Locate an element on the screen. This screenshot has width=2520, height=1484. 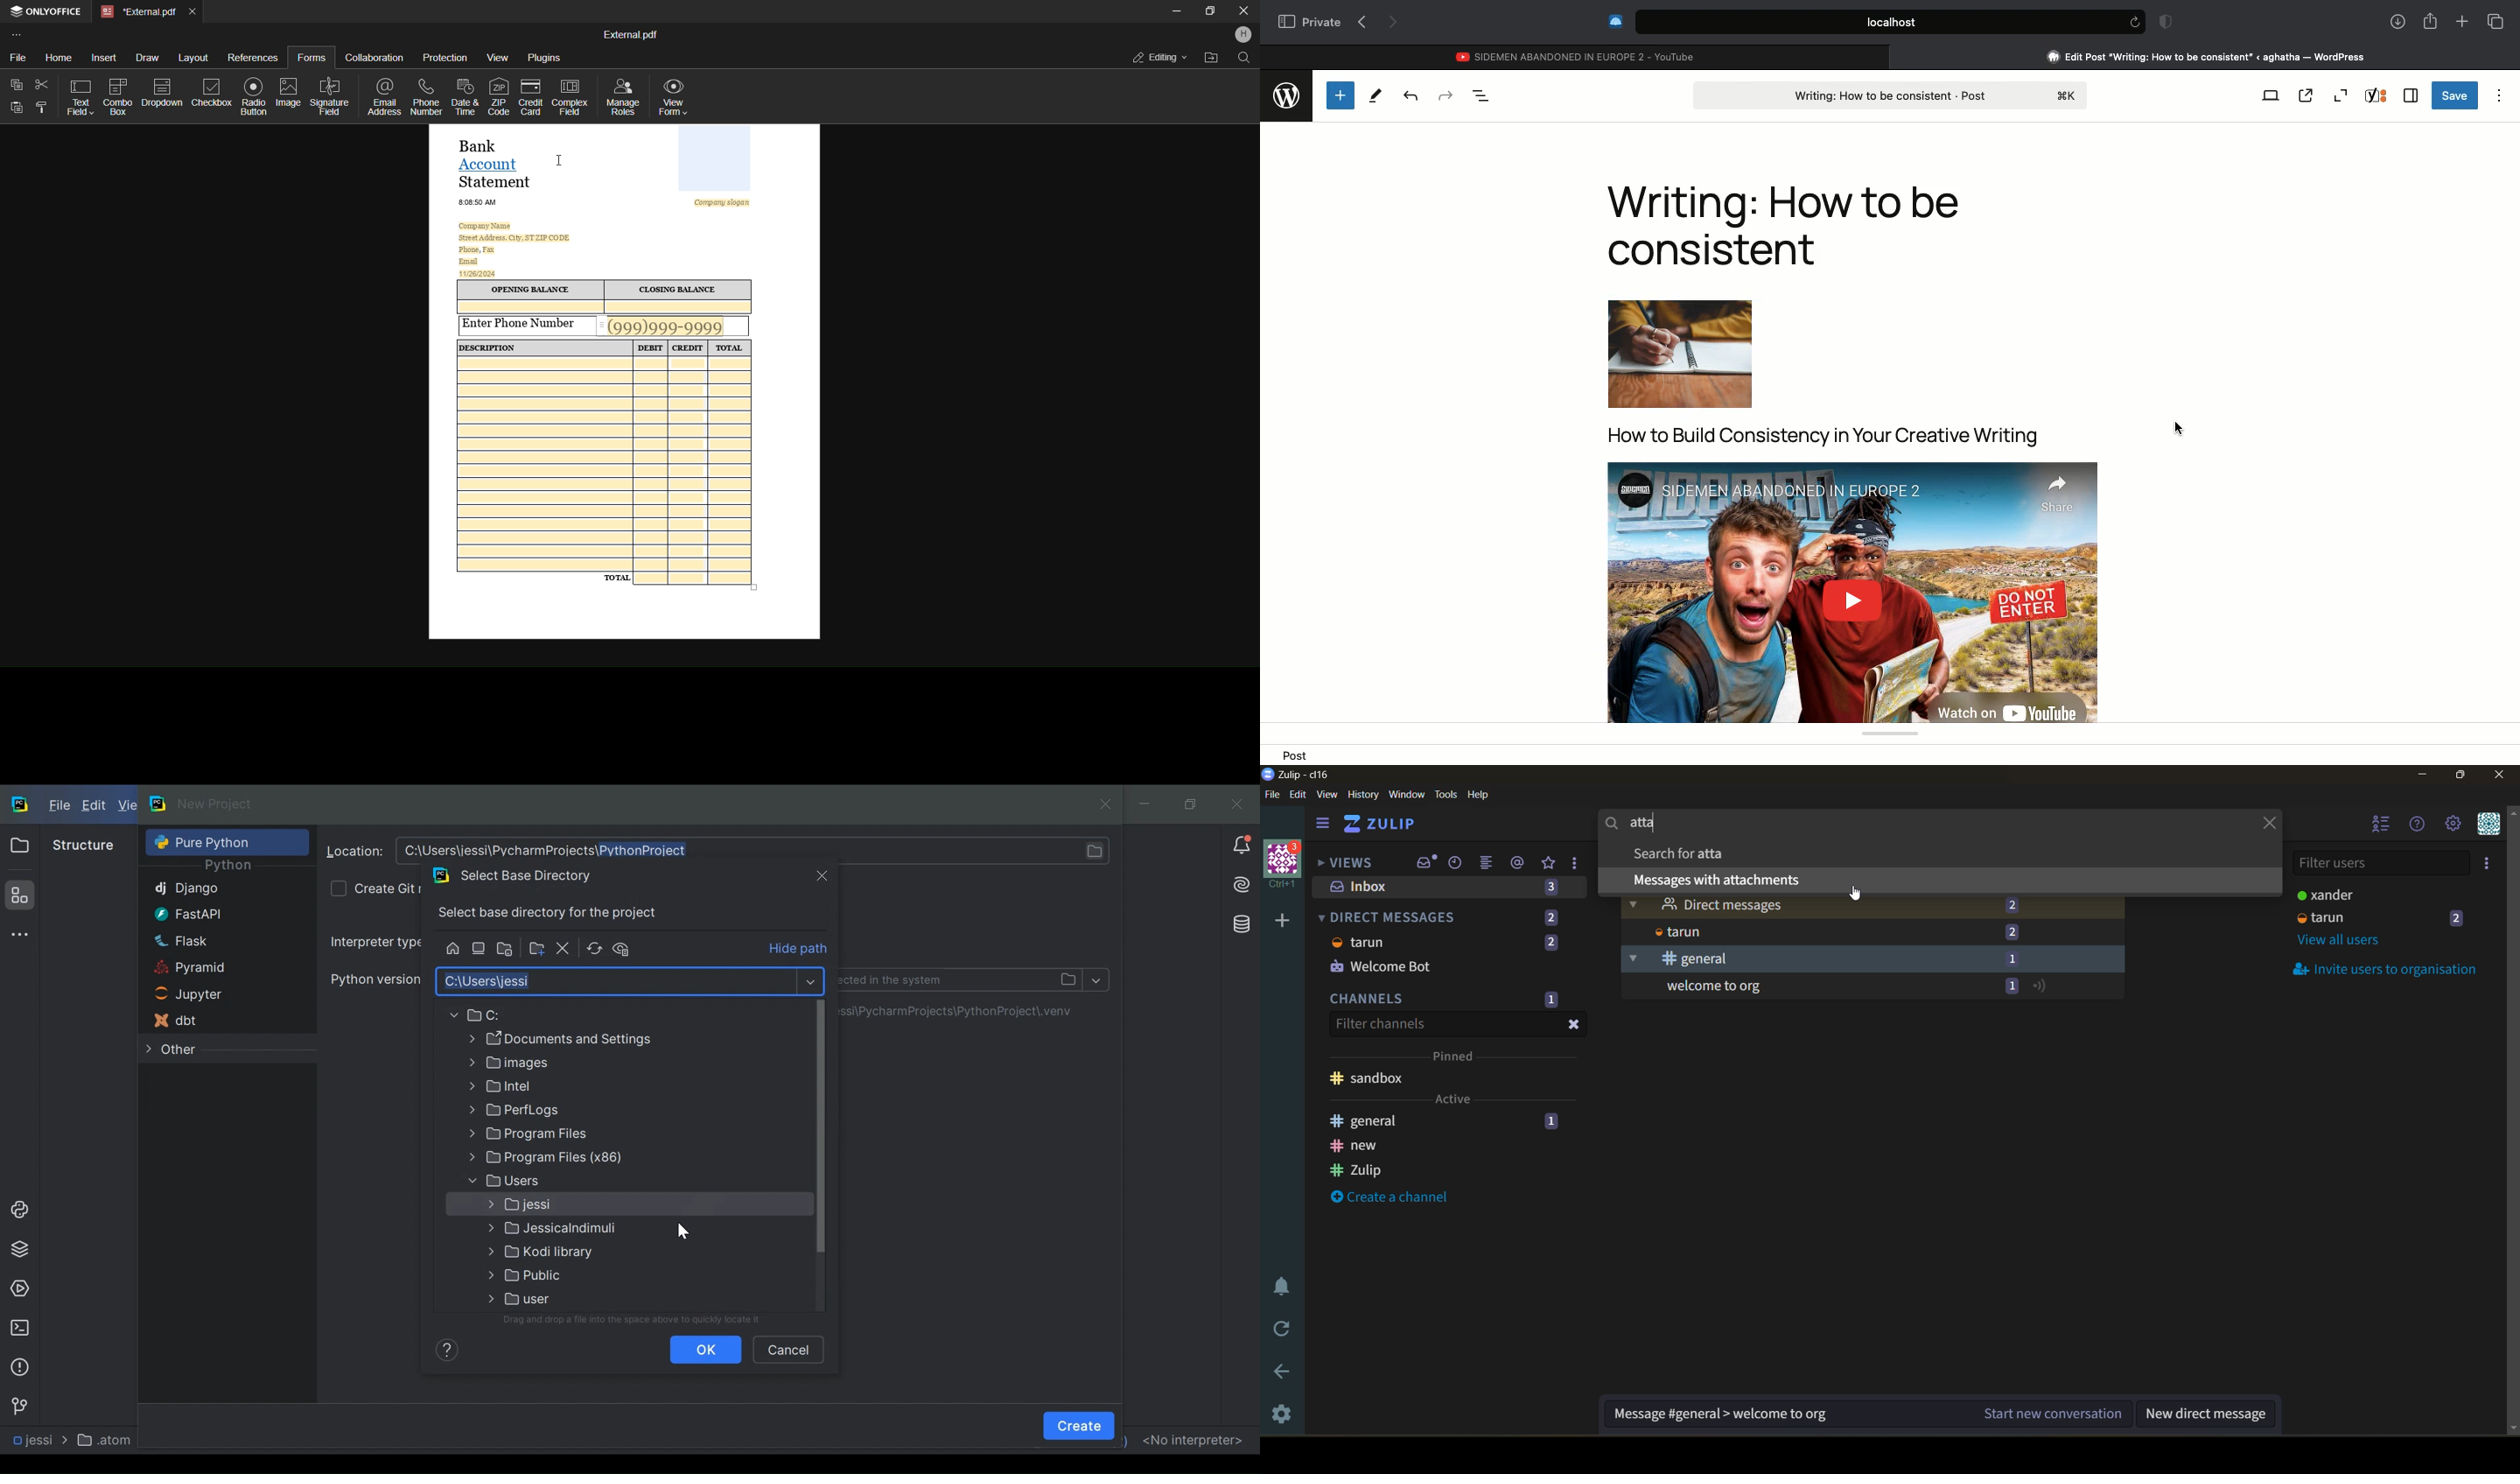
ONLYOFFICE application name is located at coordinates (45, 11).